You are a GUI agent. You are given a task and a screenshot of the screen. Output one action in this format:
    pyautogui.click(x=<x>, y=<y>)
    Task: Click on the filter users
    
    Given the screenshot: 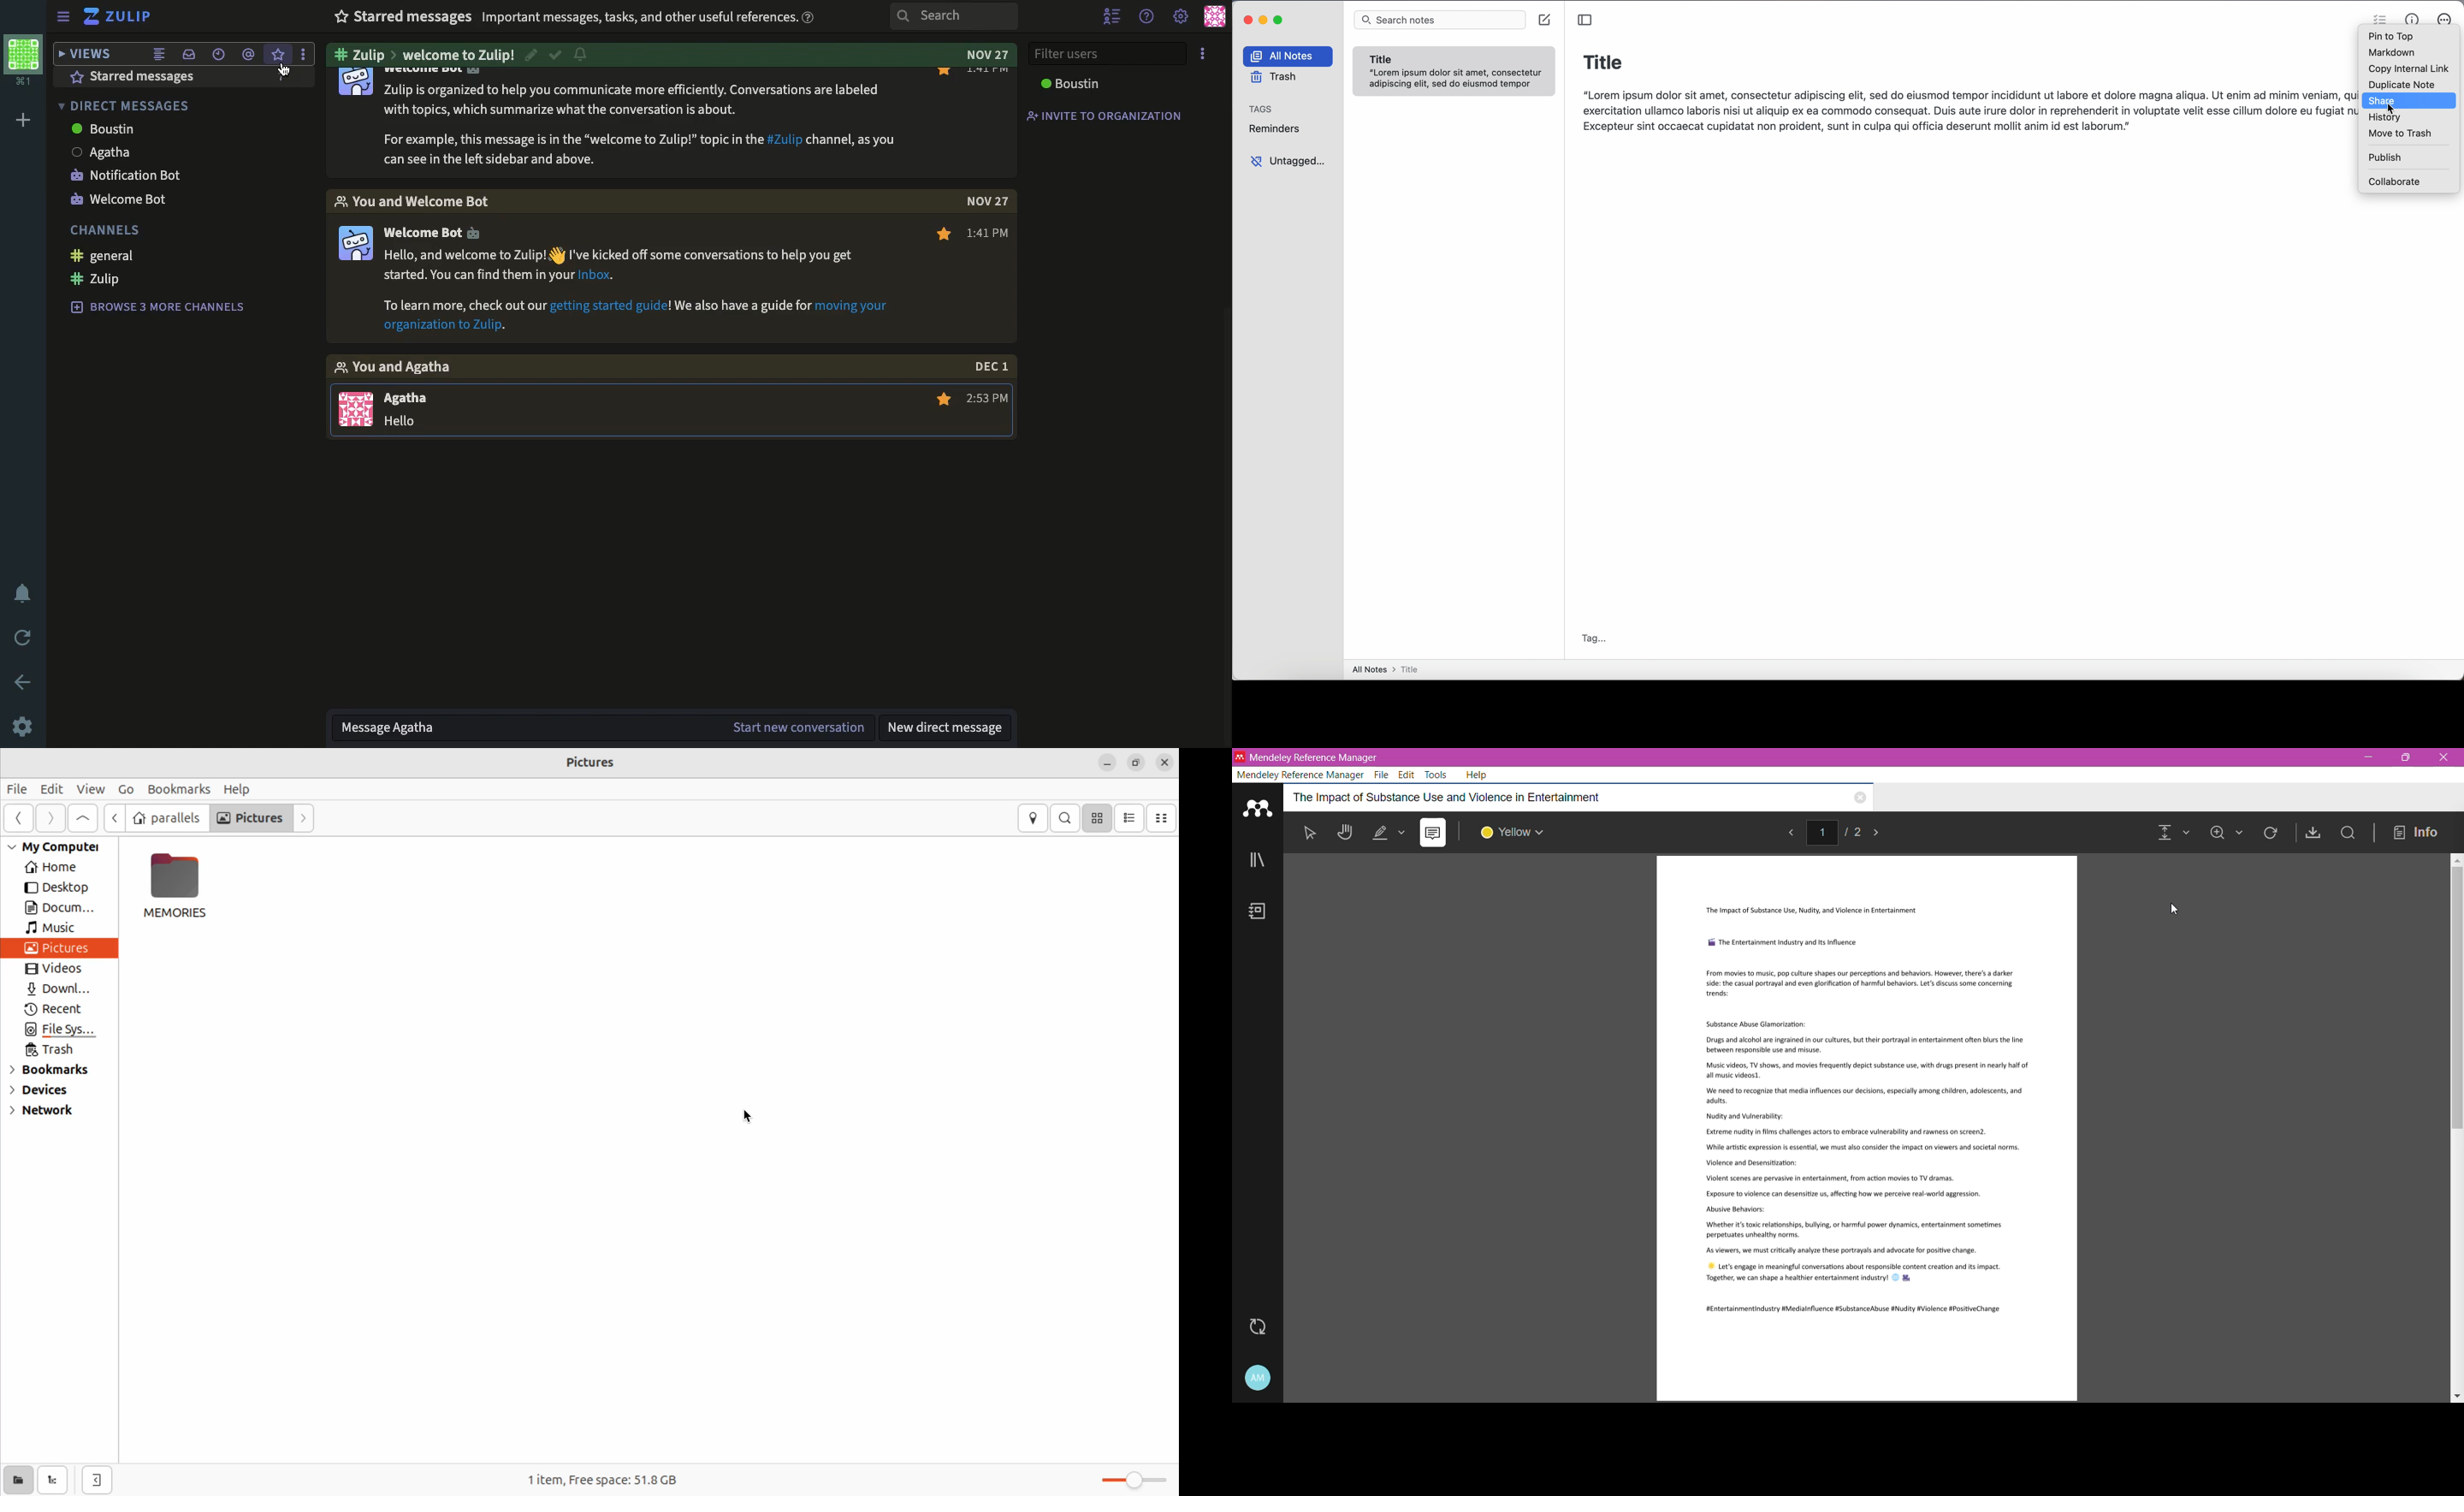 What is the action you would take?
    pyautogui.click(x=1110, y=54)
    